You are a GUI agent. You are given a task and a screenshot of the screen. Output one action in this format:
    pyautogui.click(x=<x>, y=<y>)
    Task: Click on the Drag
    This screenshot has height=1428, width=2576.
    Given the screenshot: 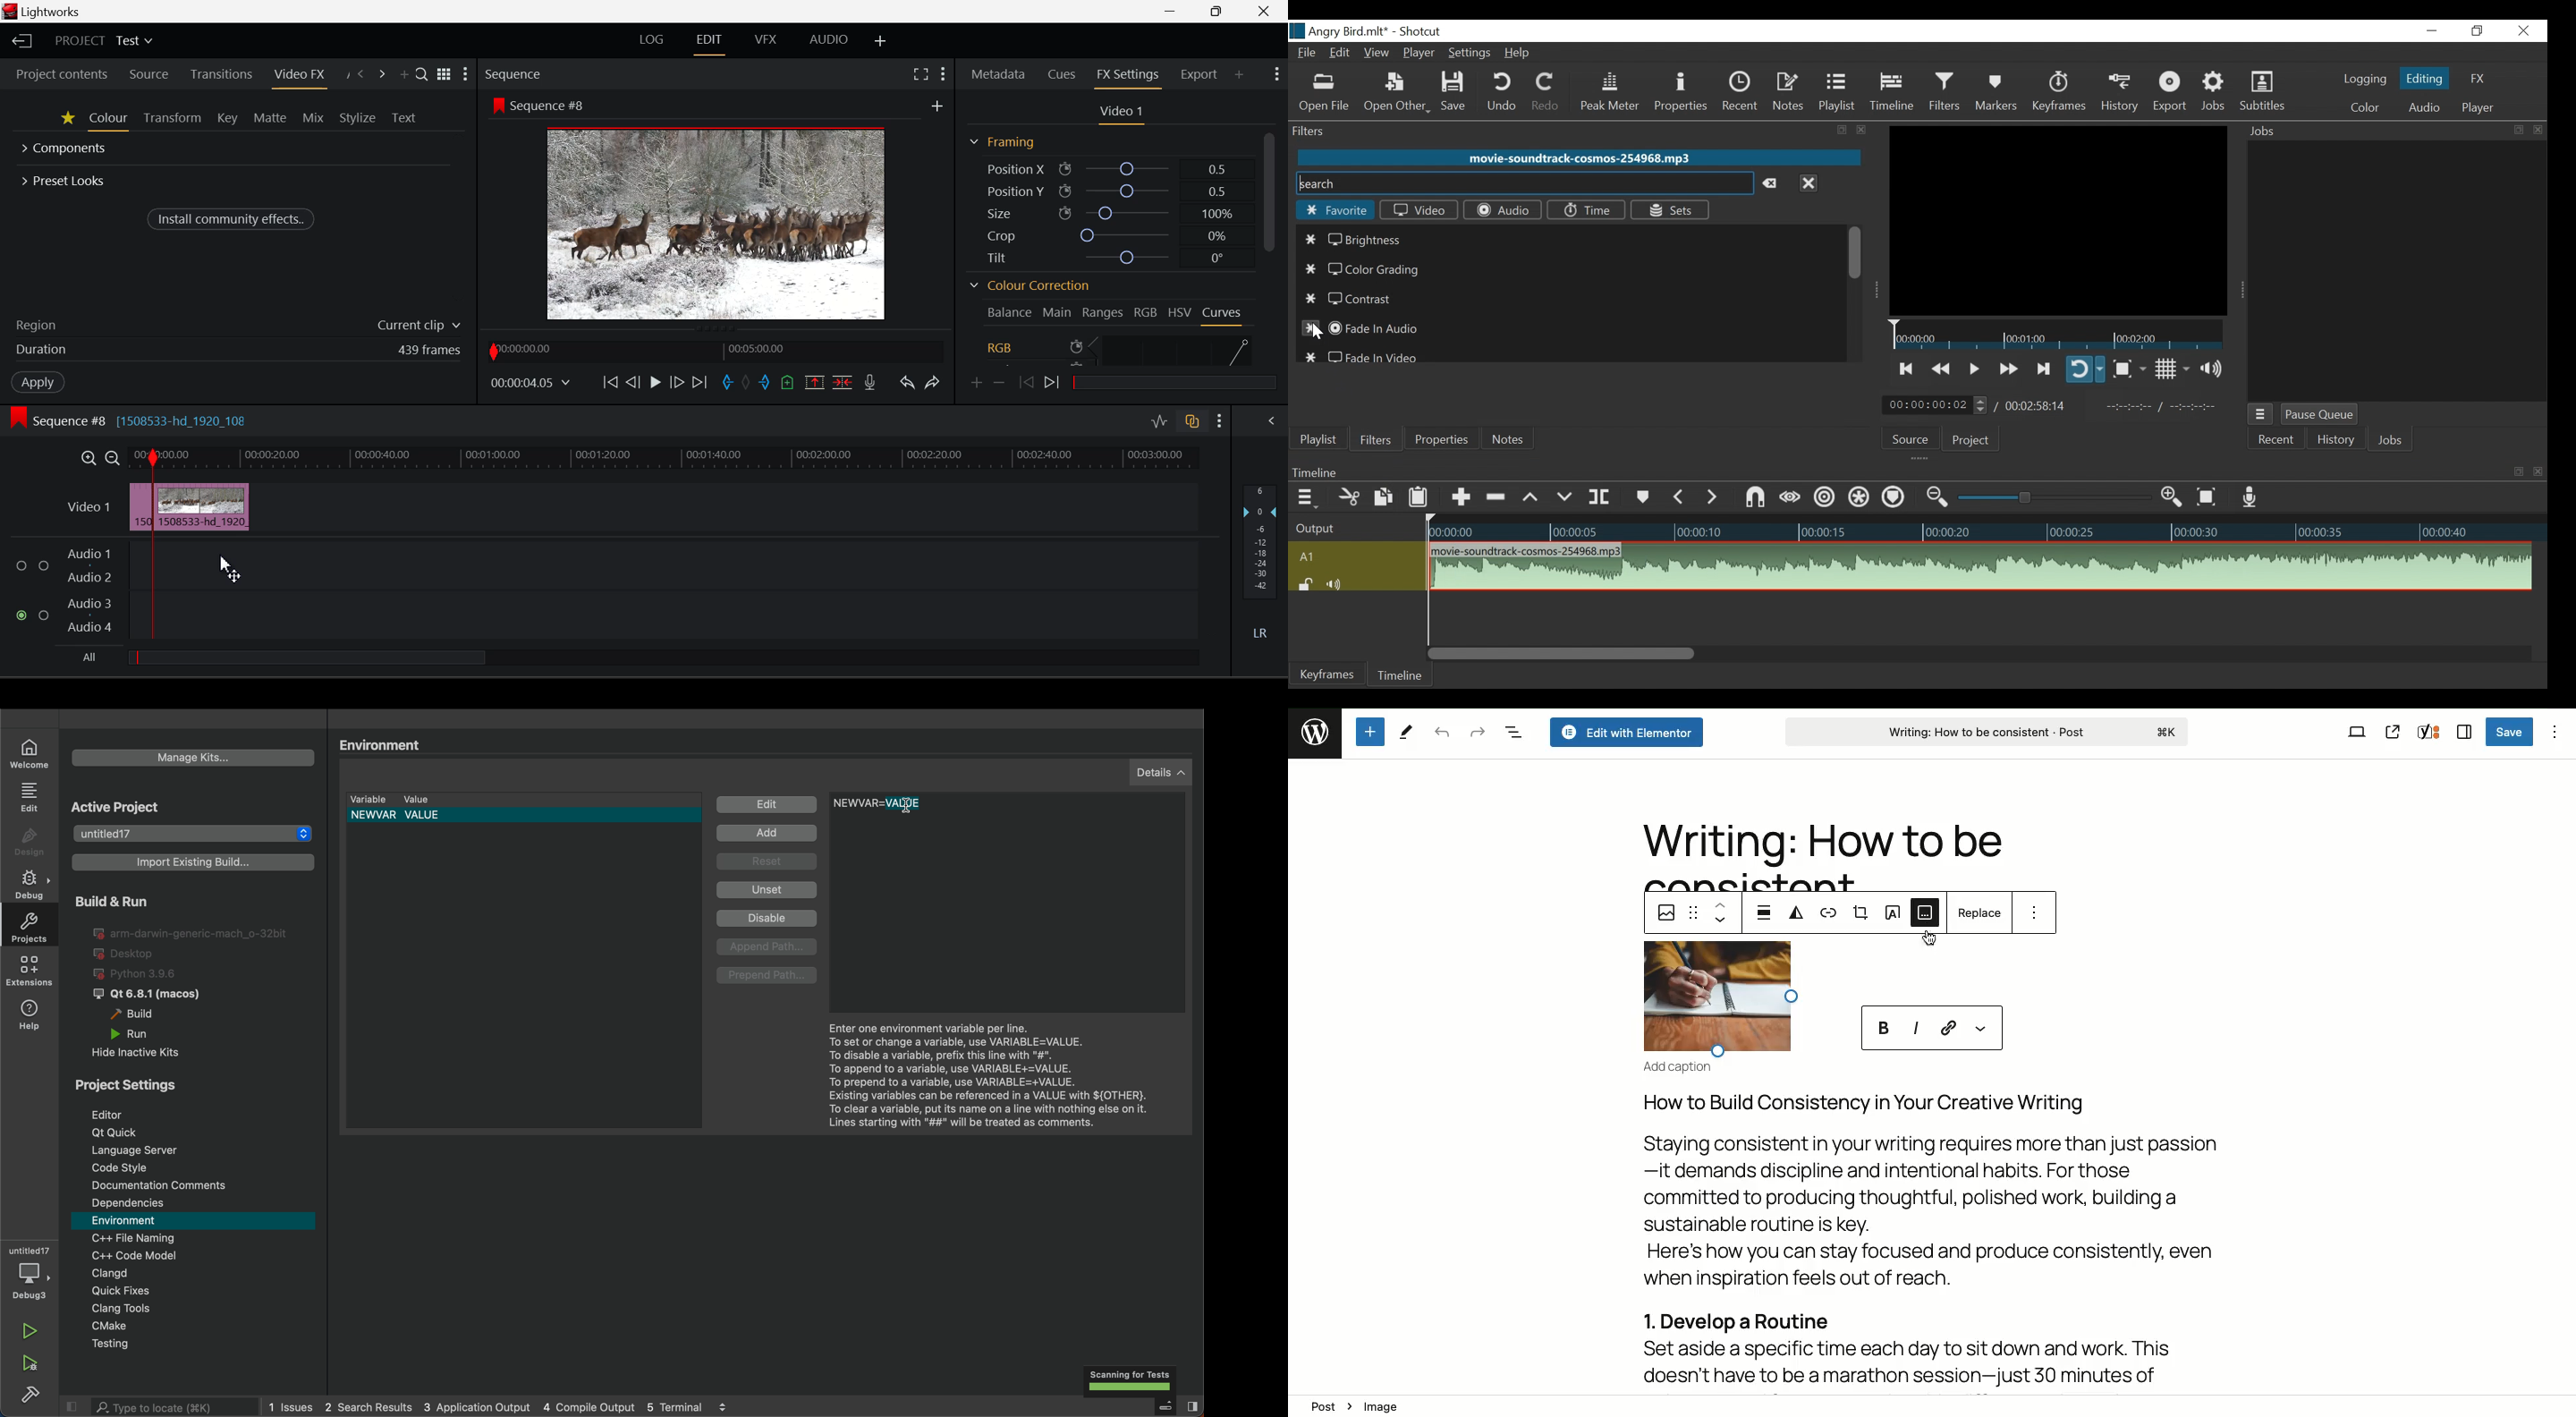 What is the action you would take?
    pyautogui.click(x=1694, y=912)
    